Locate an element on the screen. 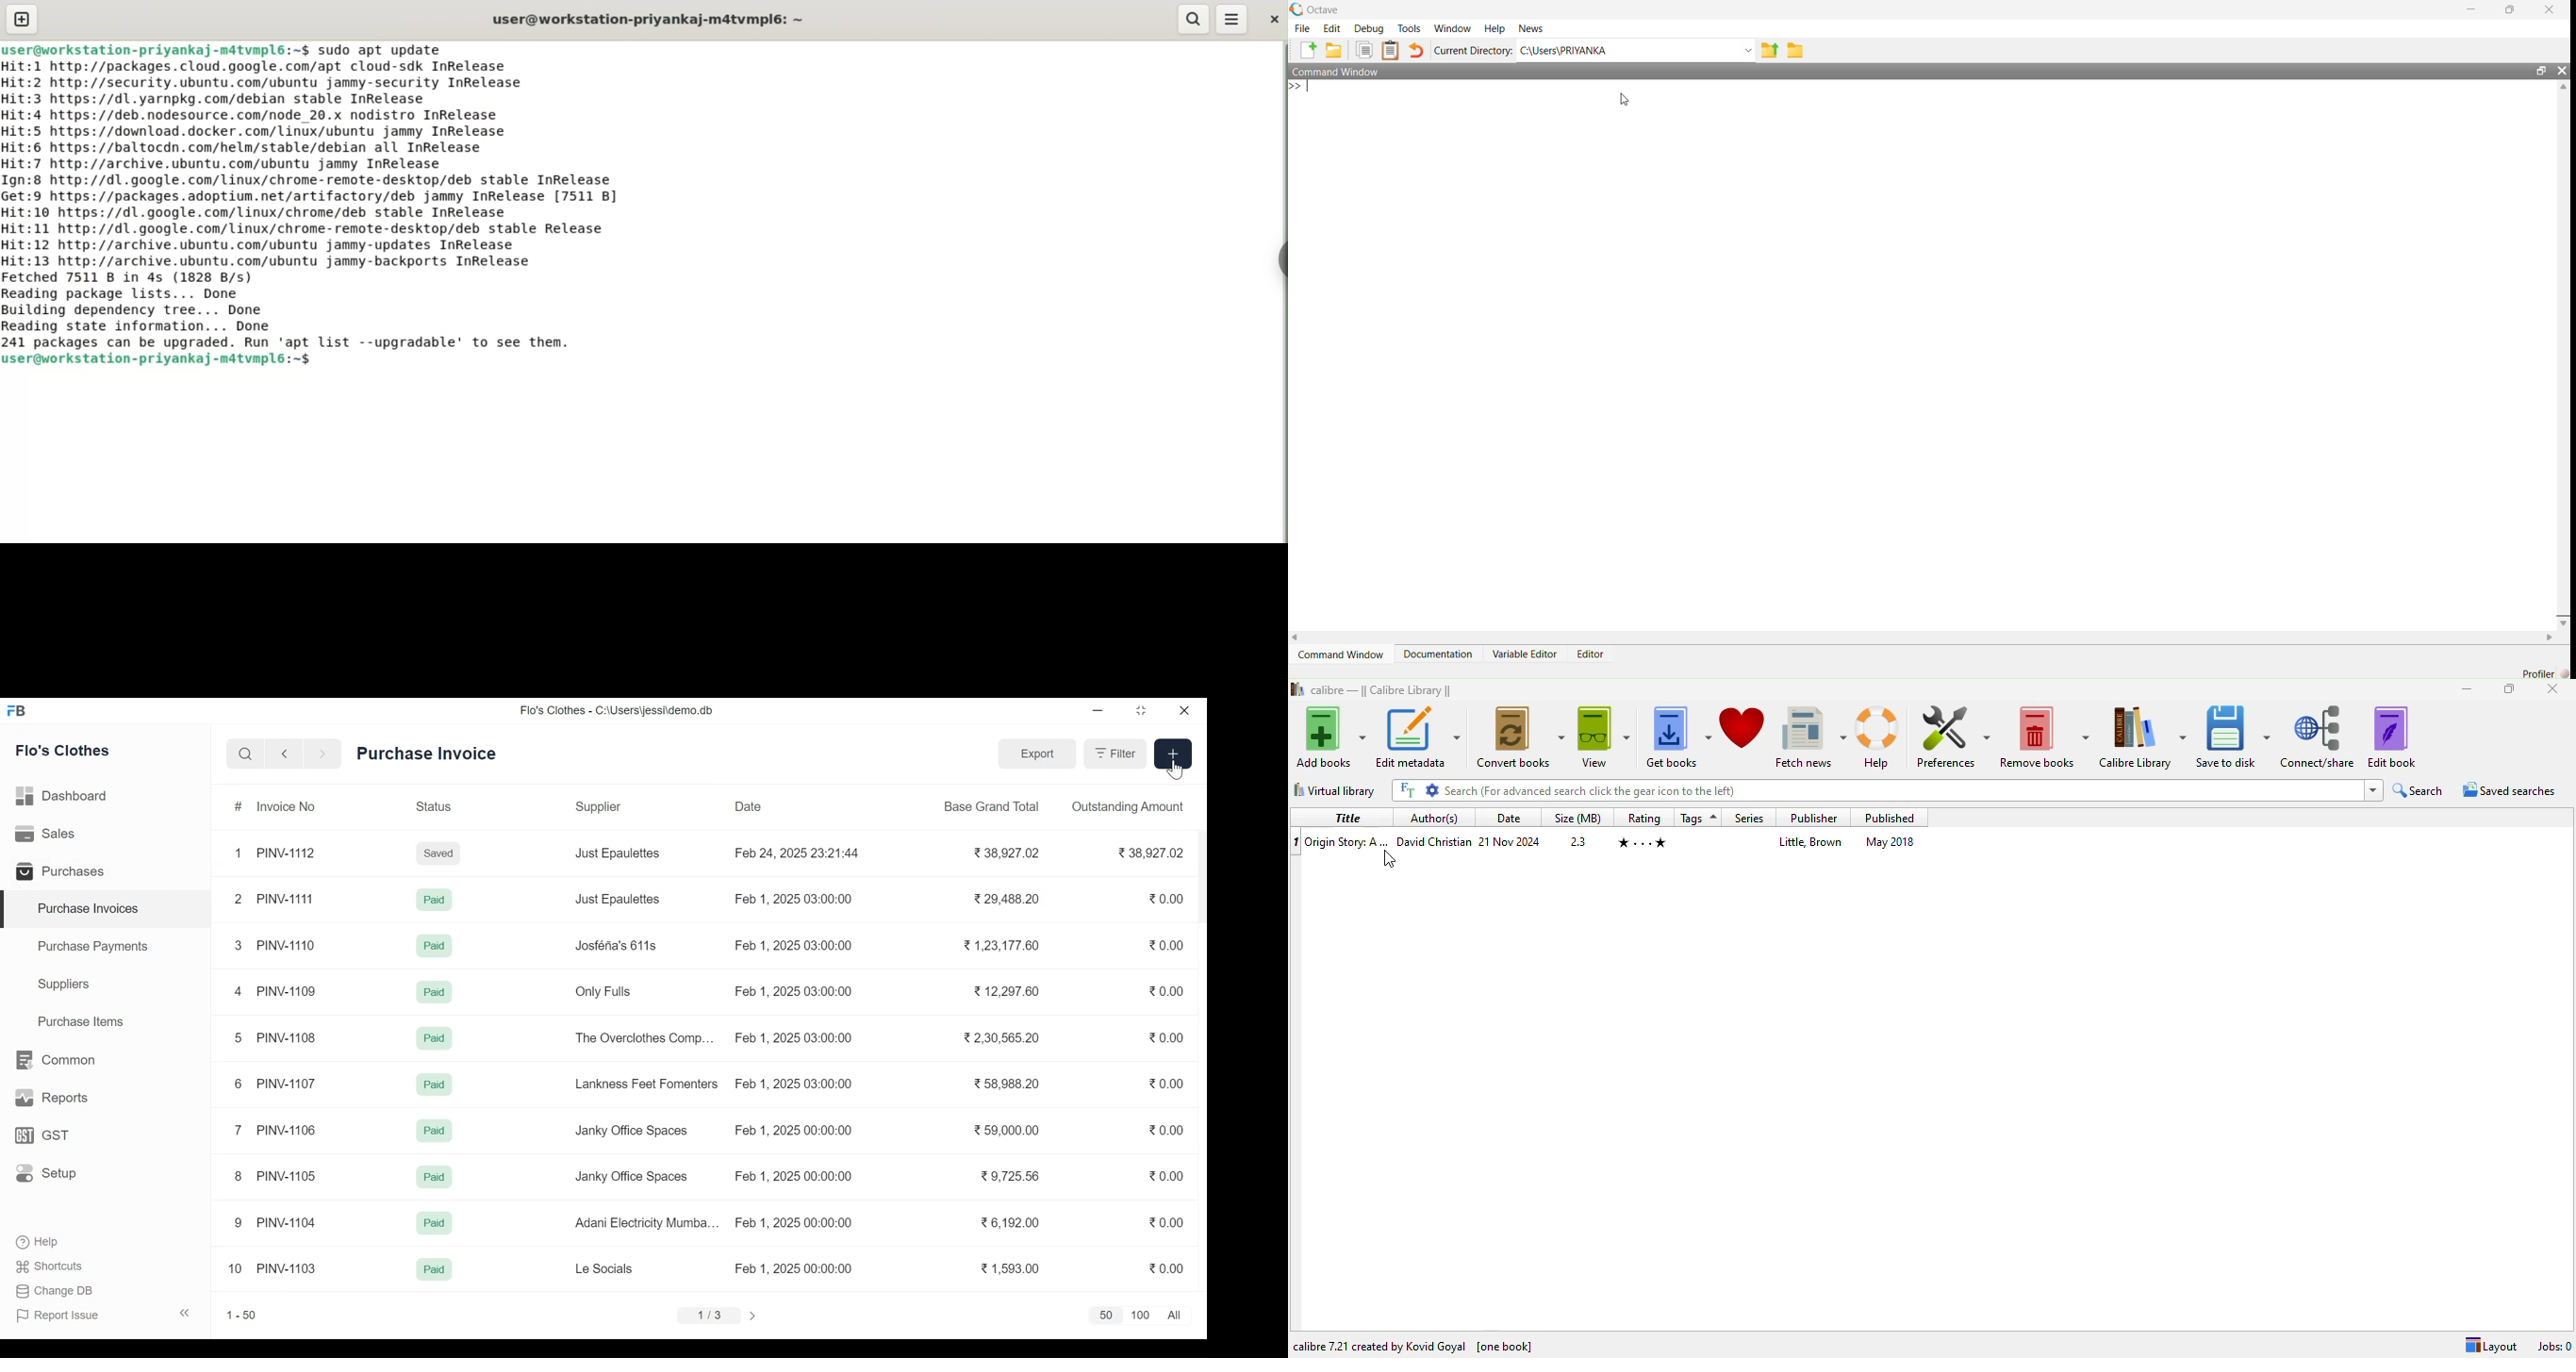  Status is located at coordinates (435, 806).